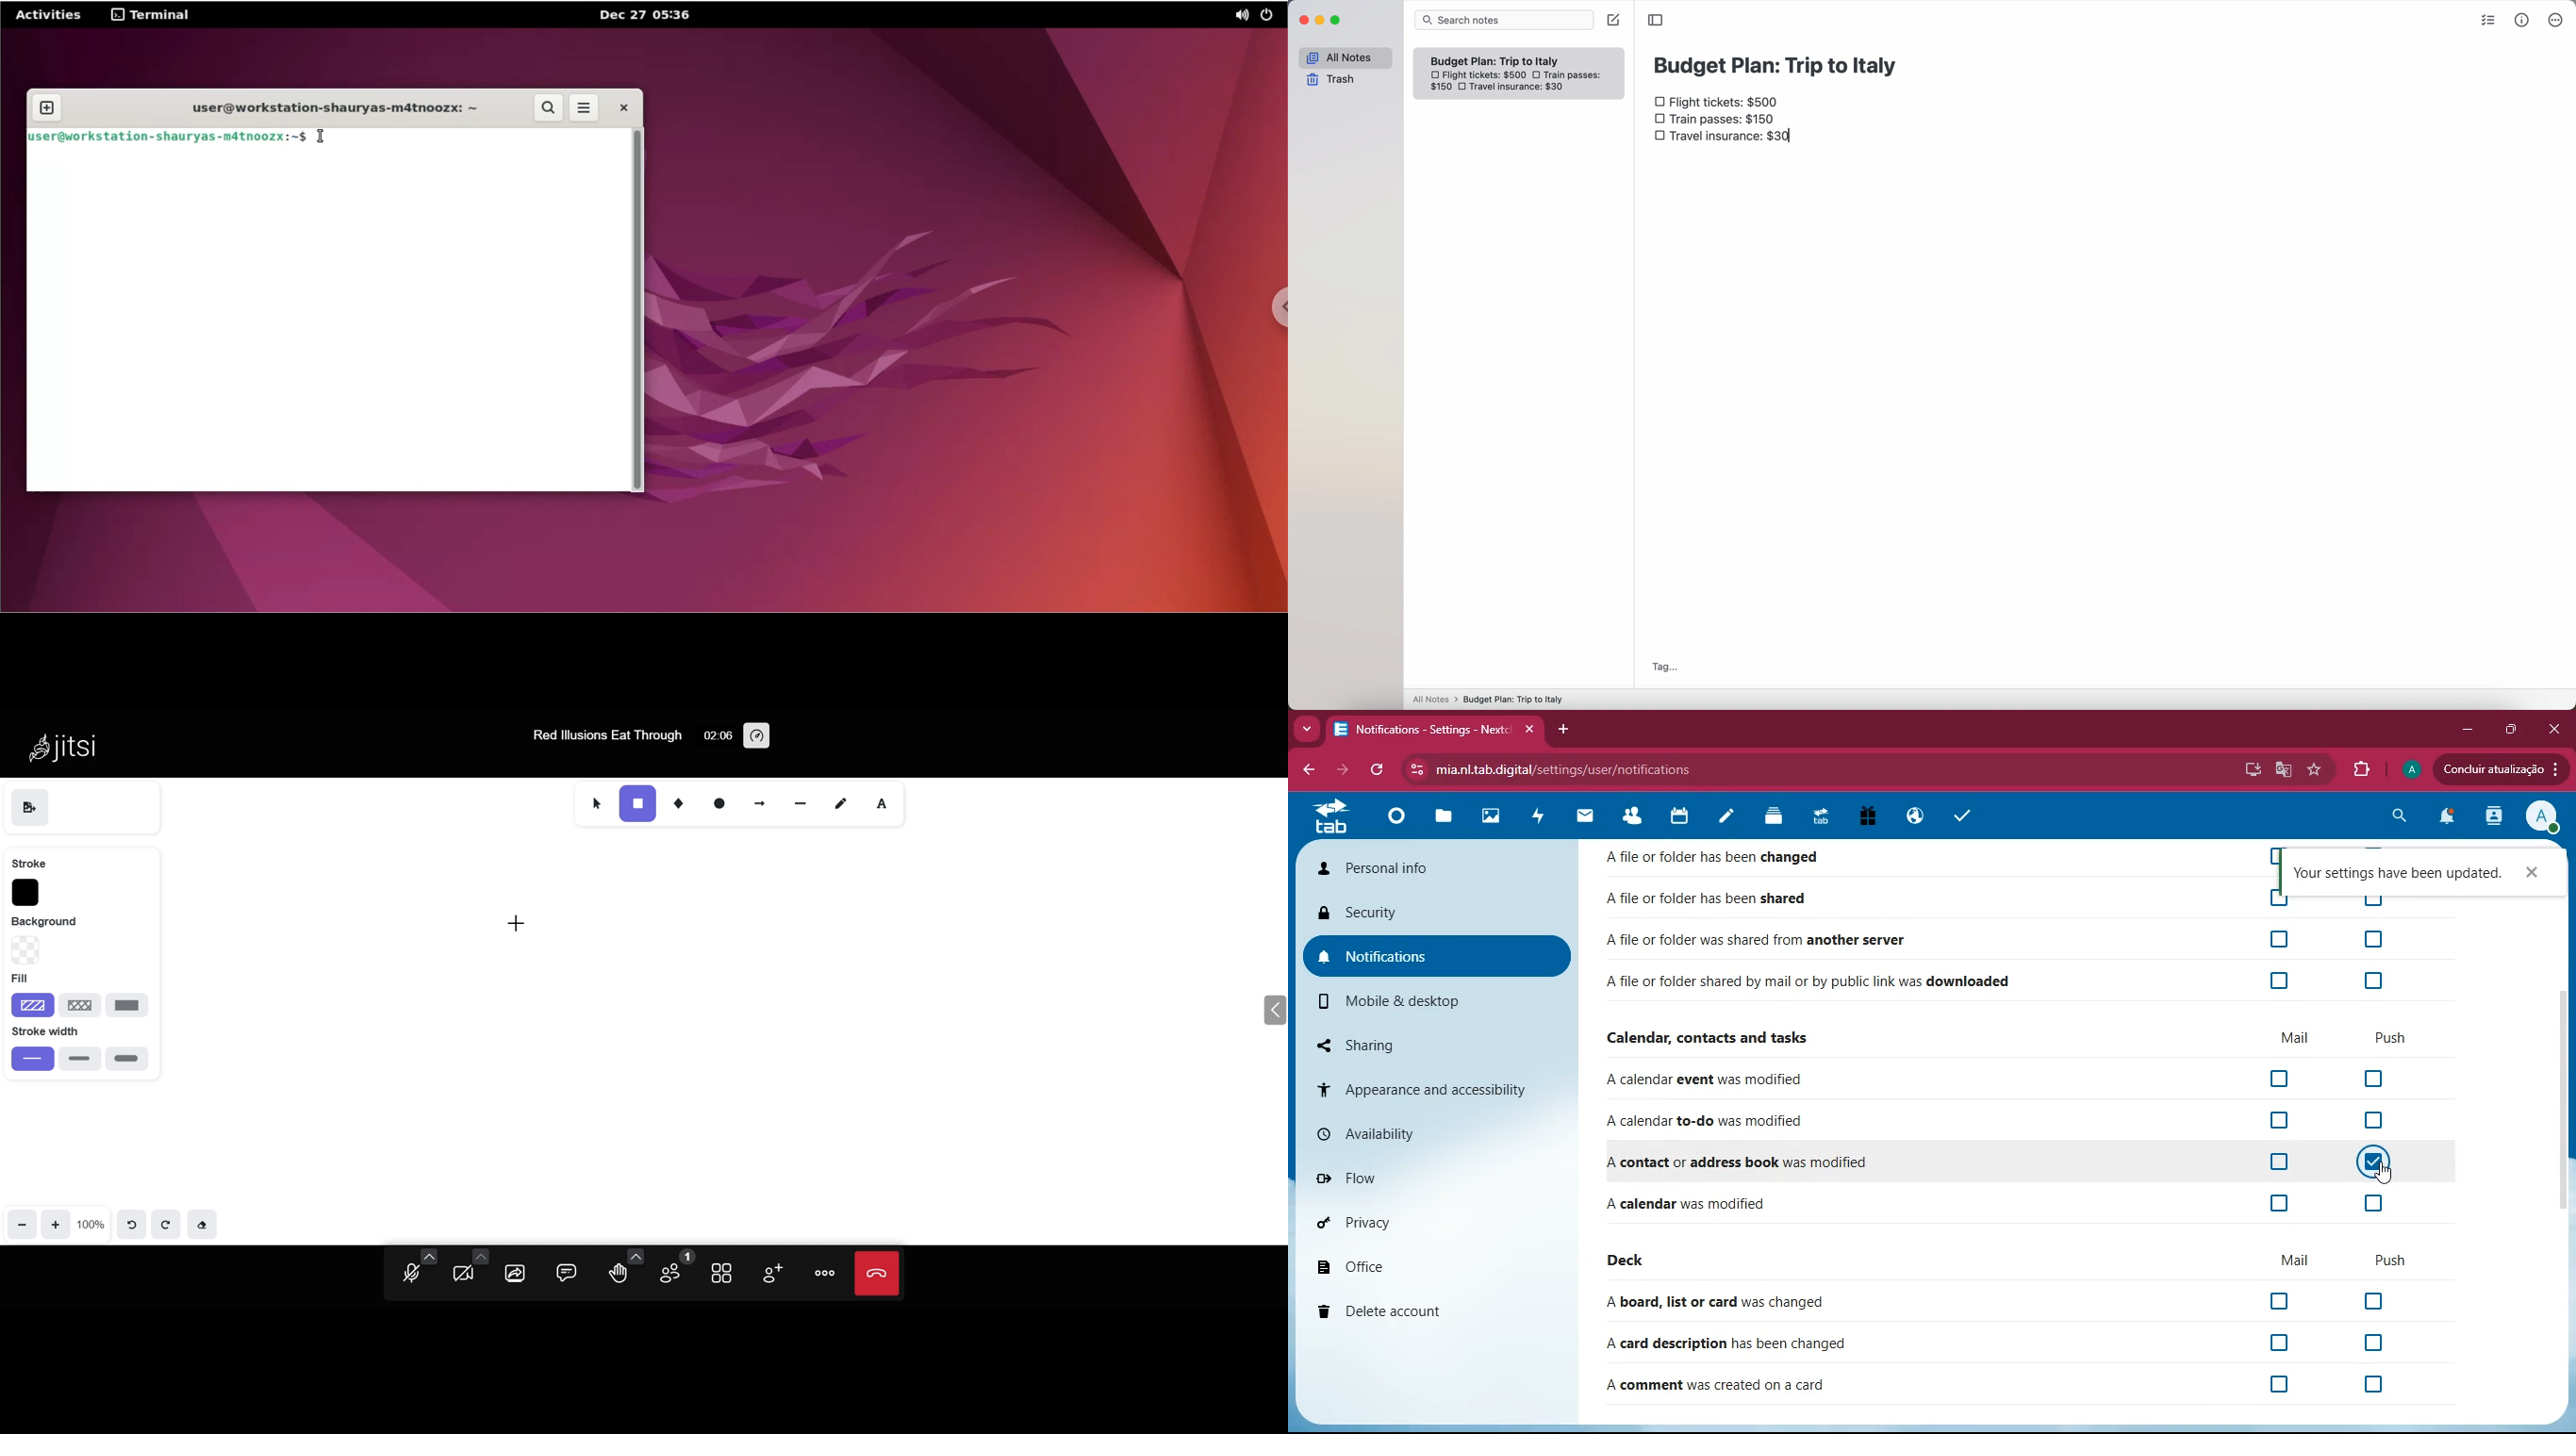  What do you see at coordinates (1709, 1122) in the screenshot?
I see `A calendar to-do was modified` at bounding box center [1709, 1122].